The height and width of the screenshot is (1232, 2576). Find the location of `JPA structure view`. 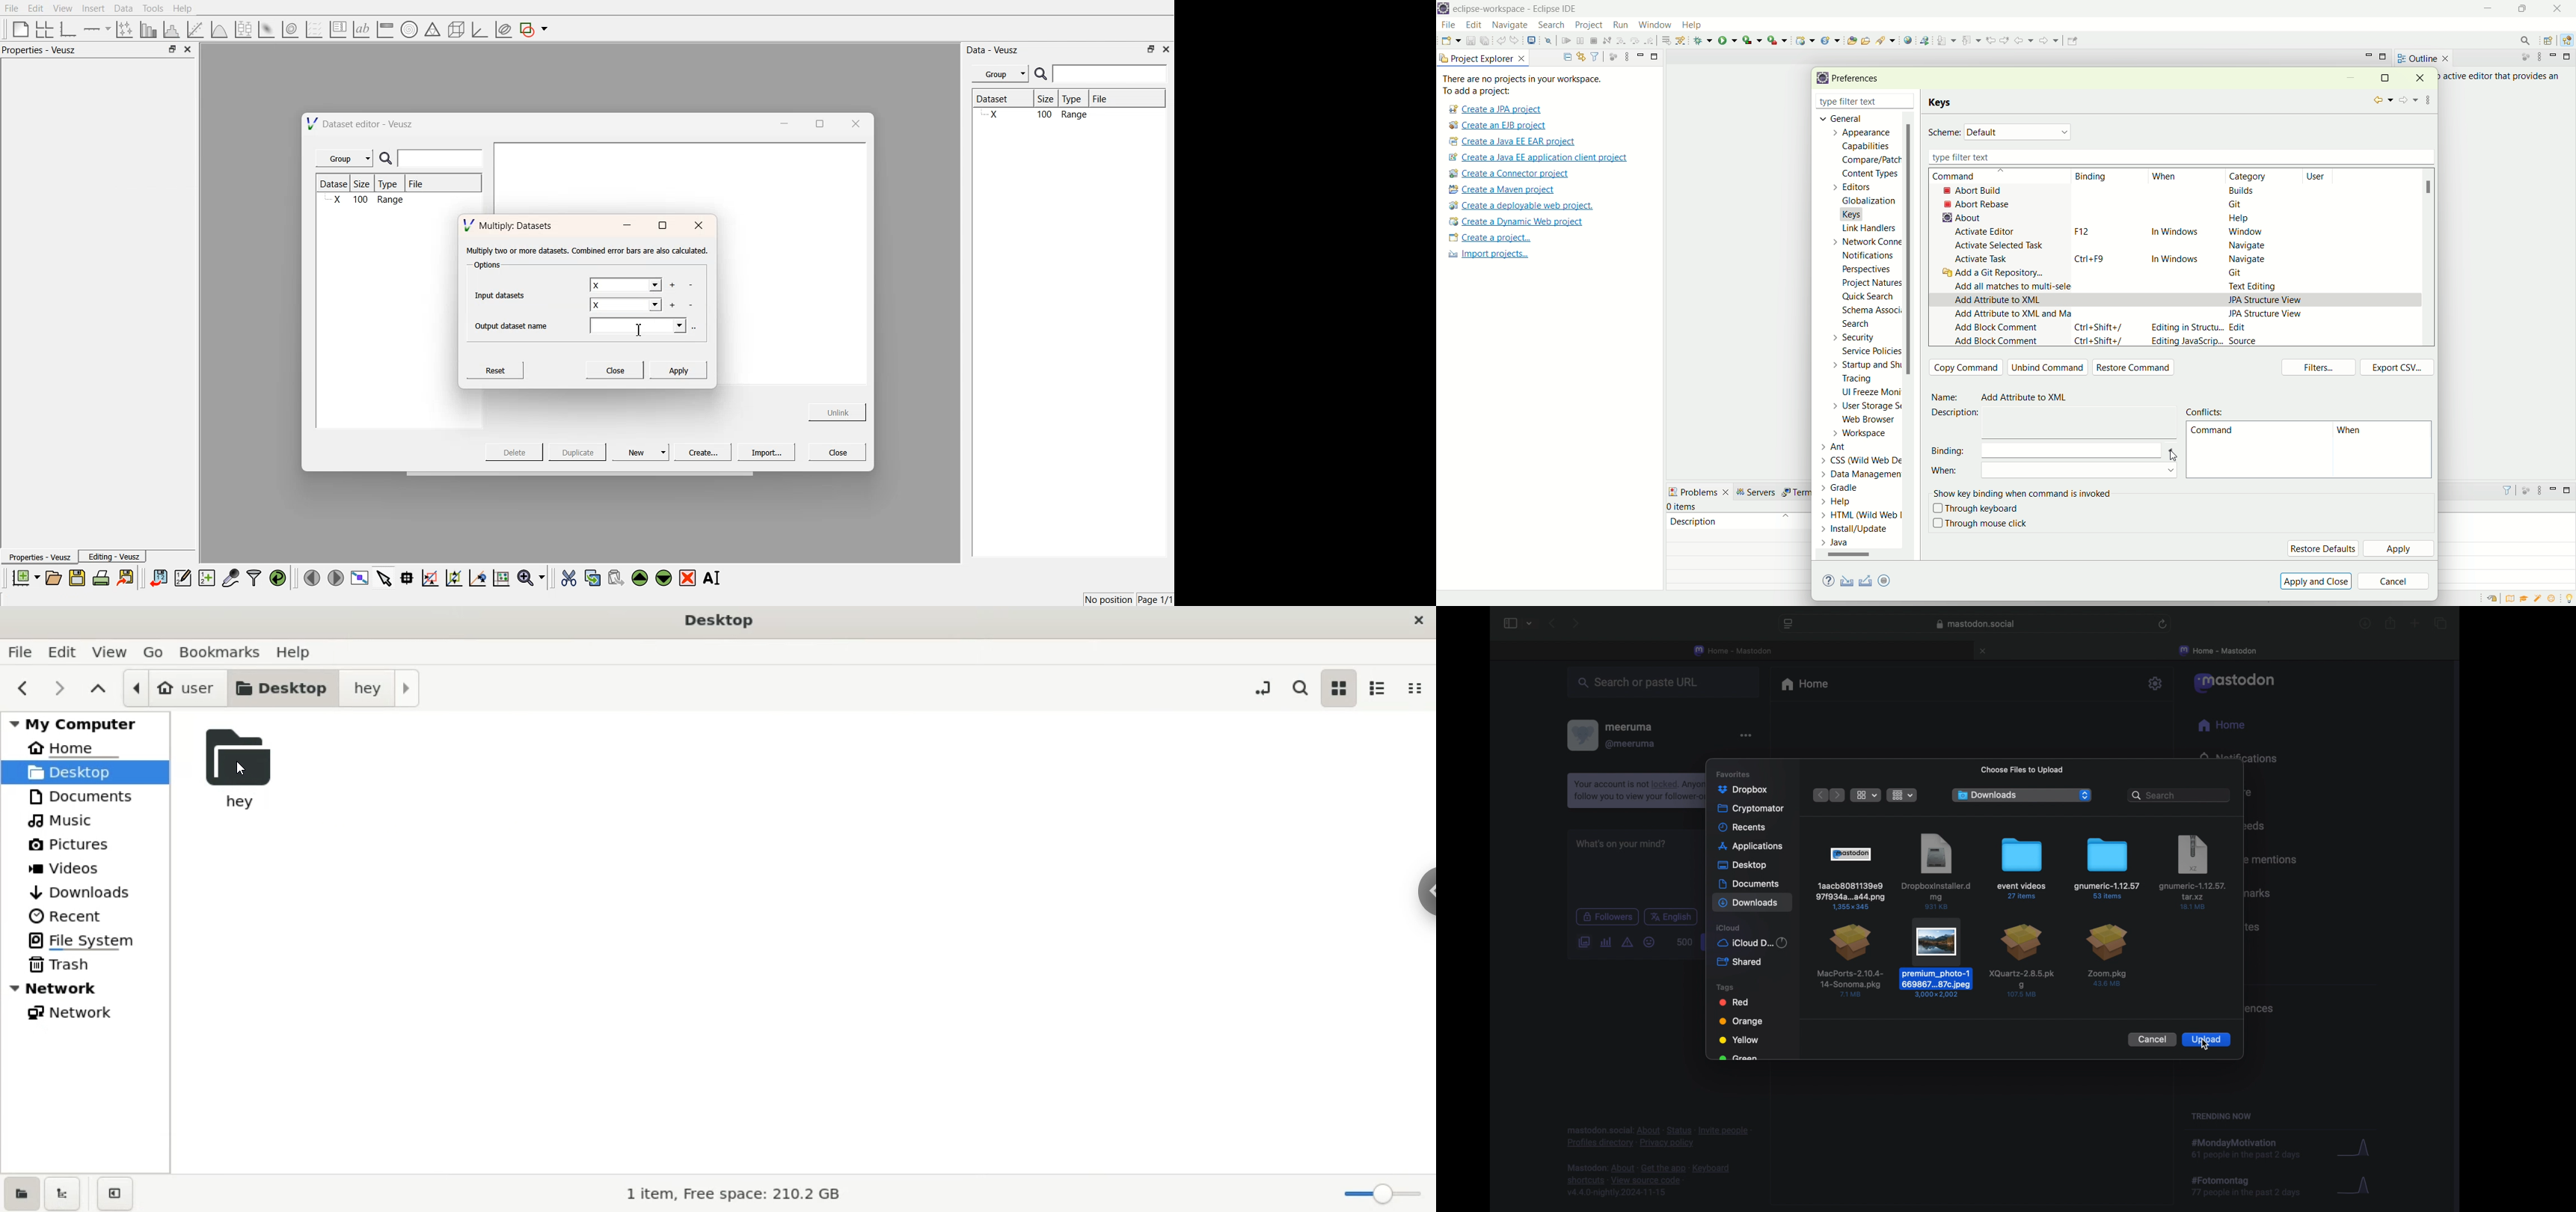

JPA structure view is located at coordinates (2266, 299).